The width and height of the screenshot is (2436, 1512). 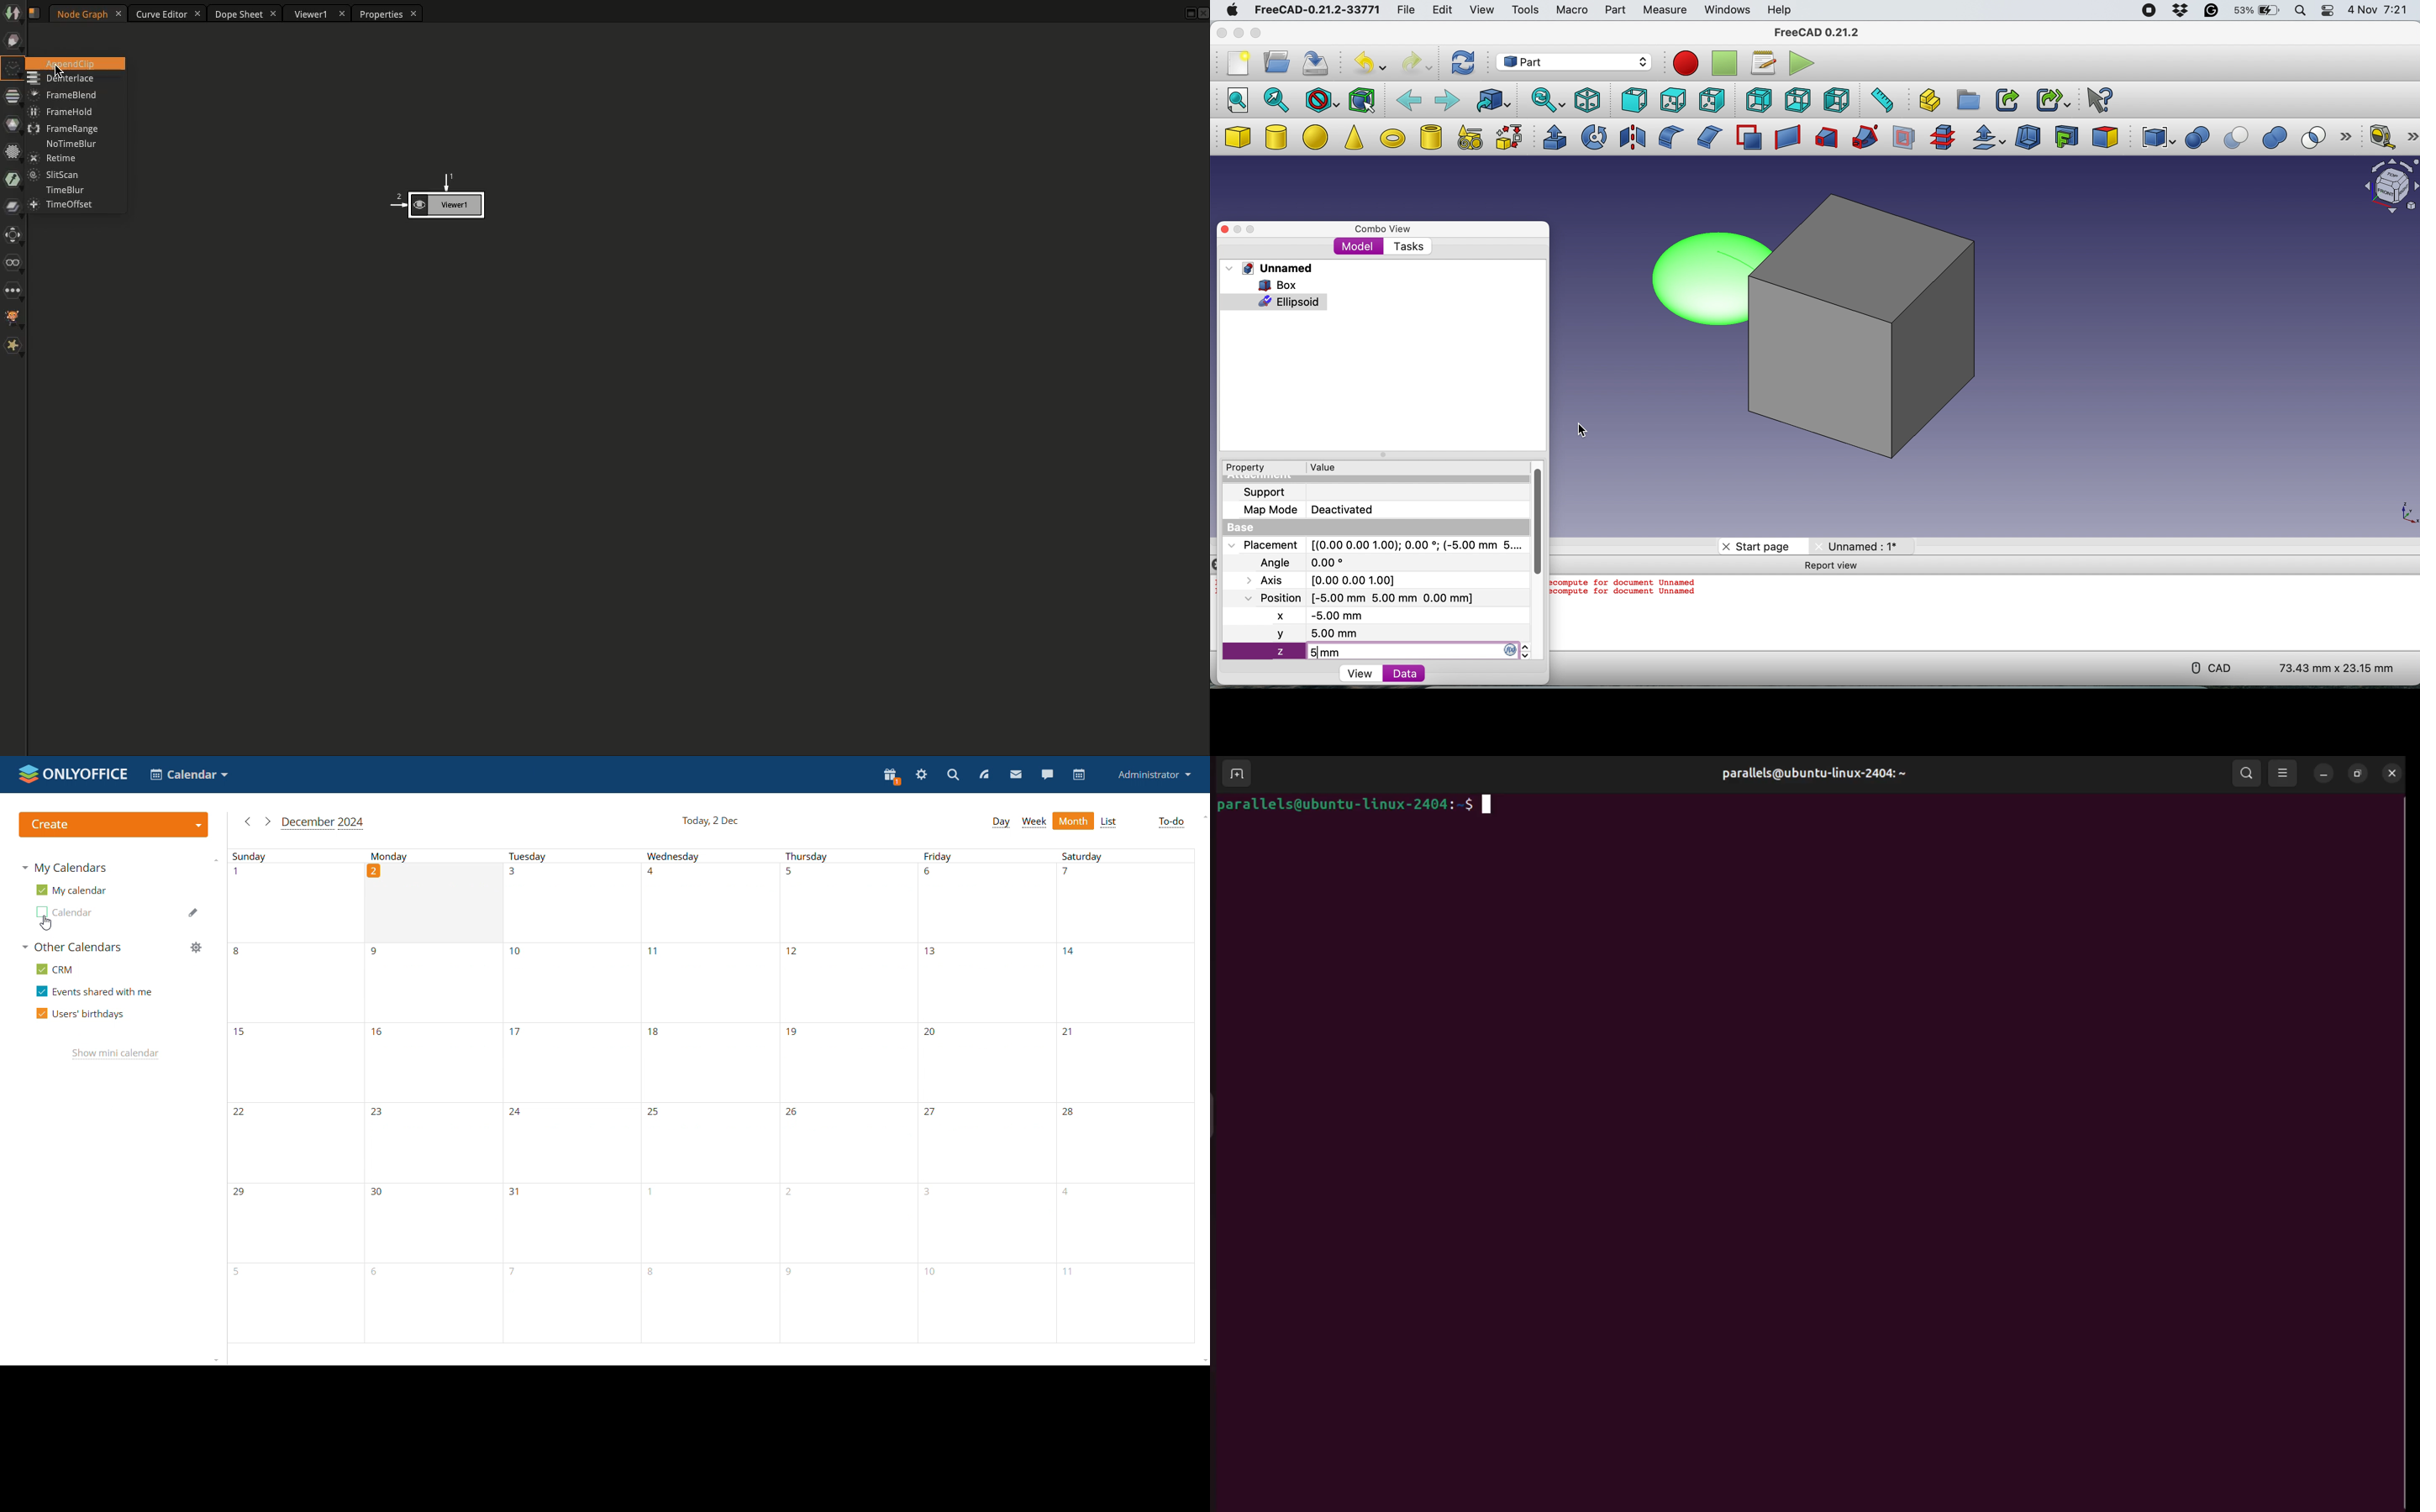 I want to click on maximise, so click(x=1256, y=34).